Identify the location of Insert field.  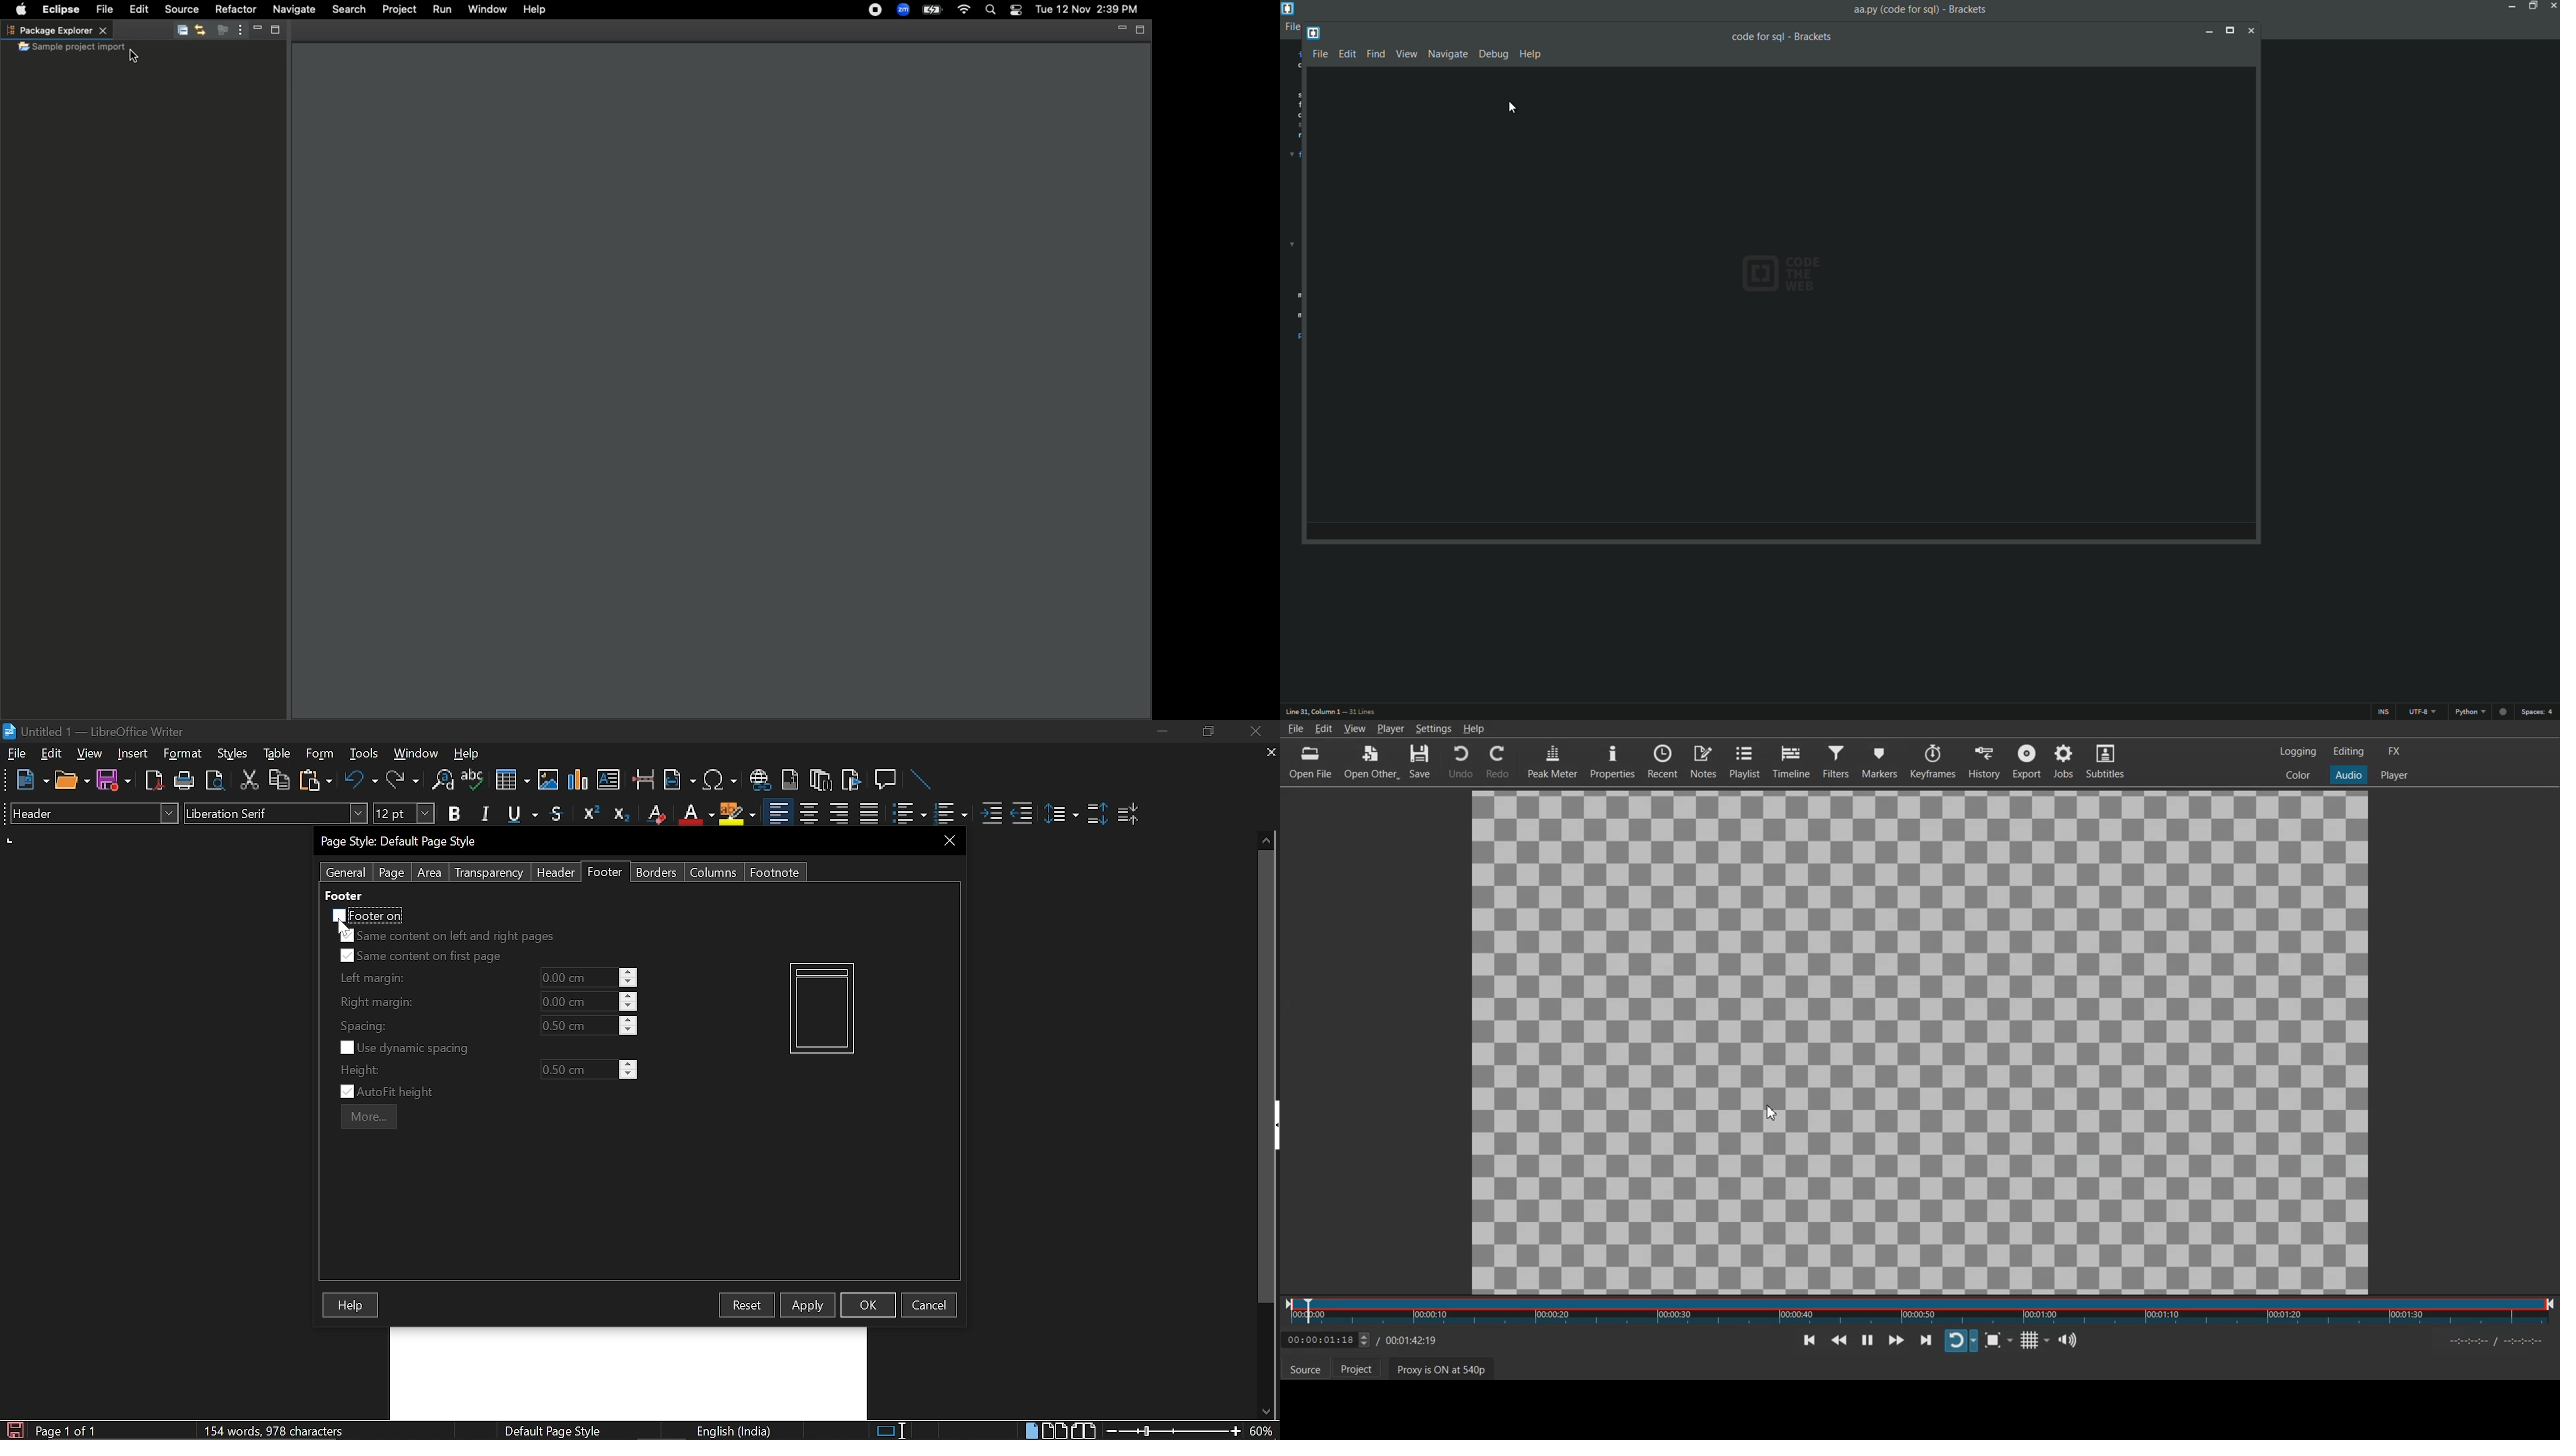
(680, 781).